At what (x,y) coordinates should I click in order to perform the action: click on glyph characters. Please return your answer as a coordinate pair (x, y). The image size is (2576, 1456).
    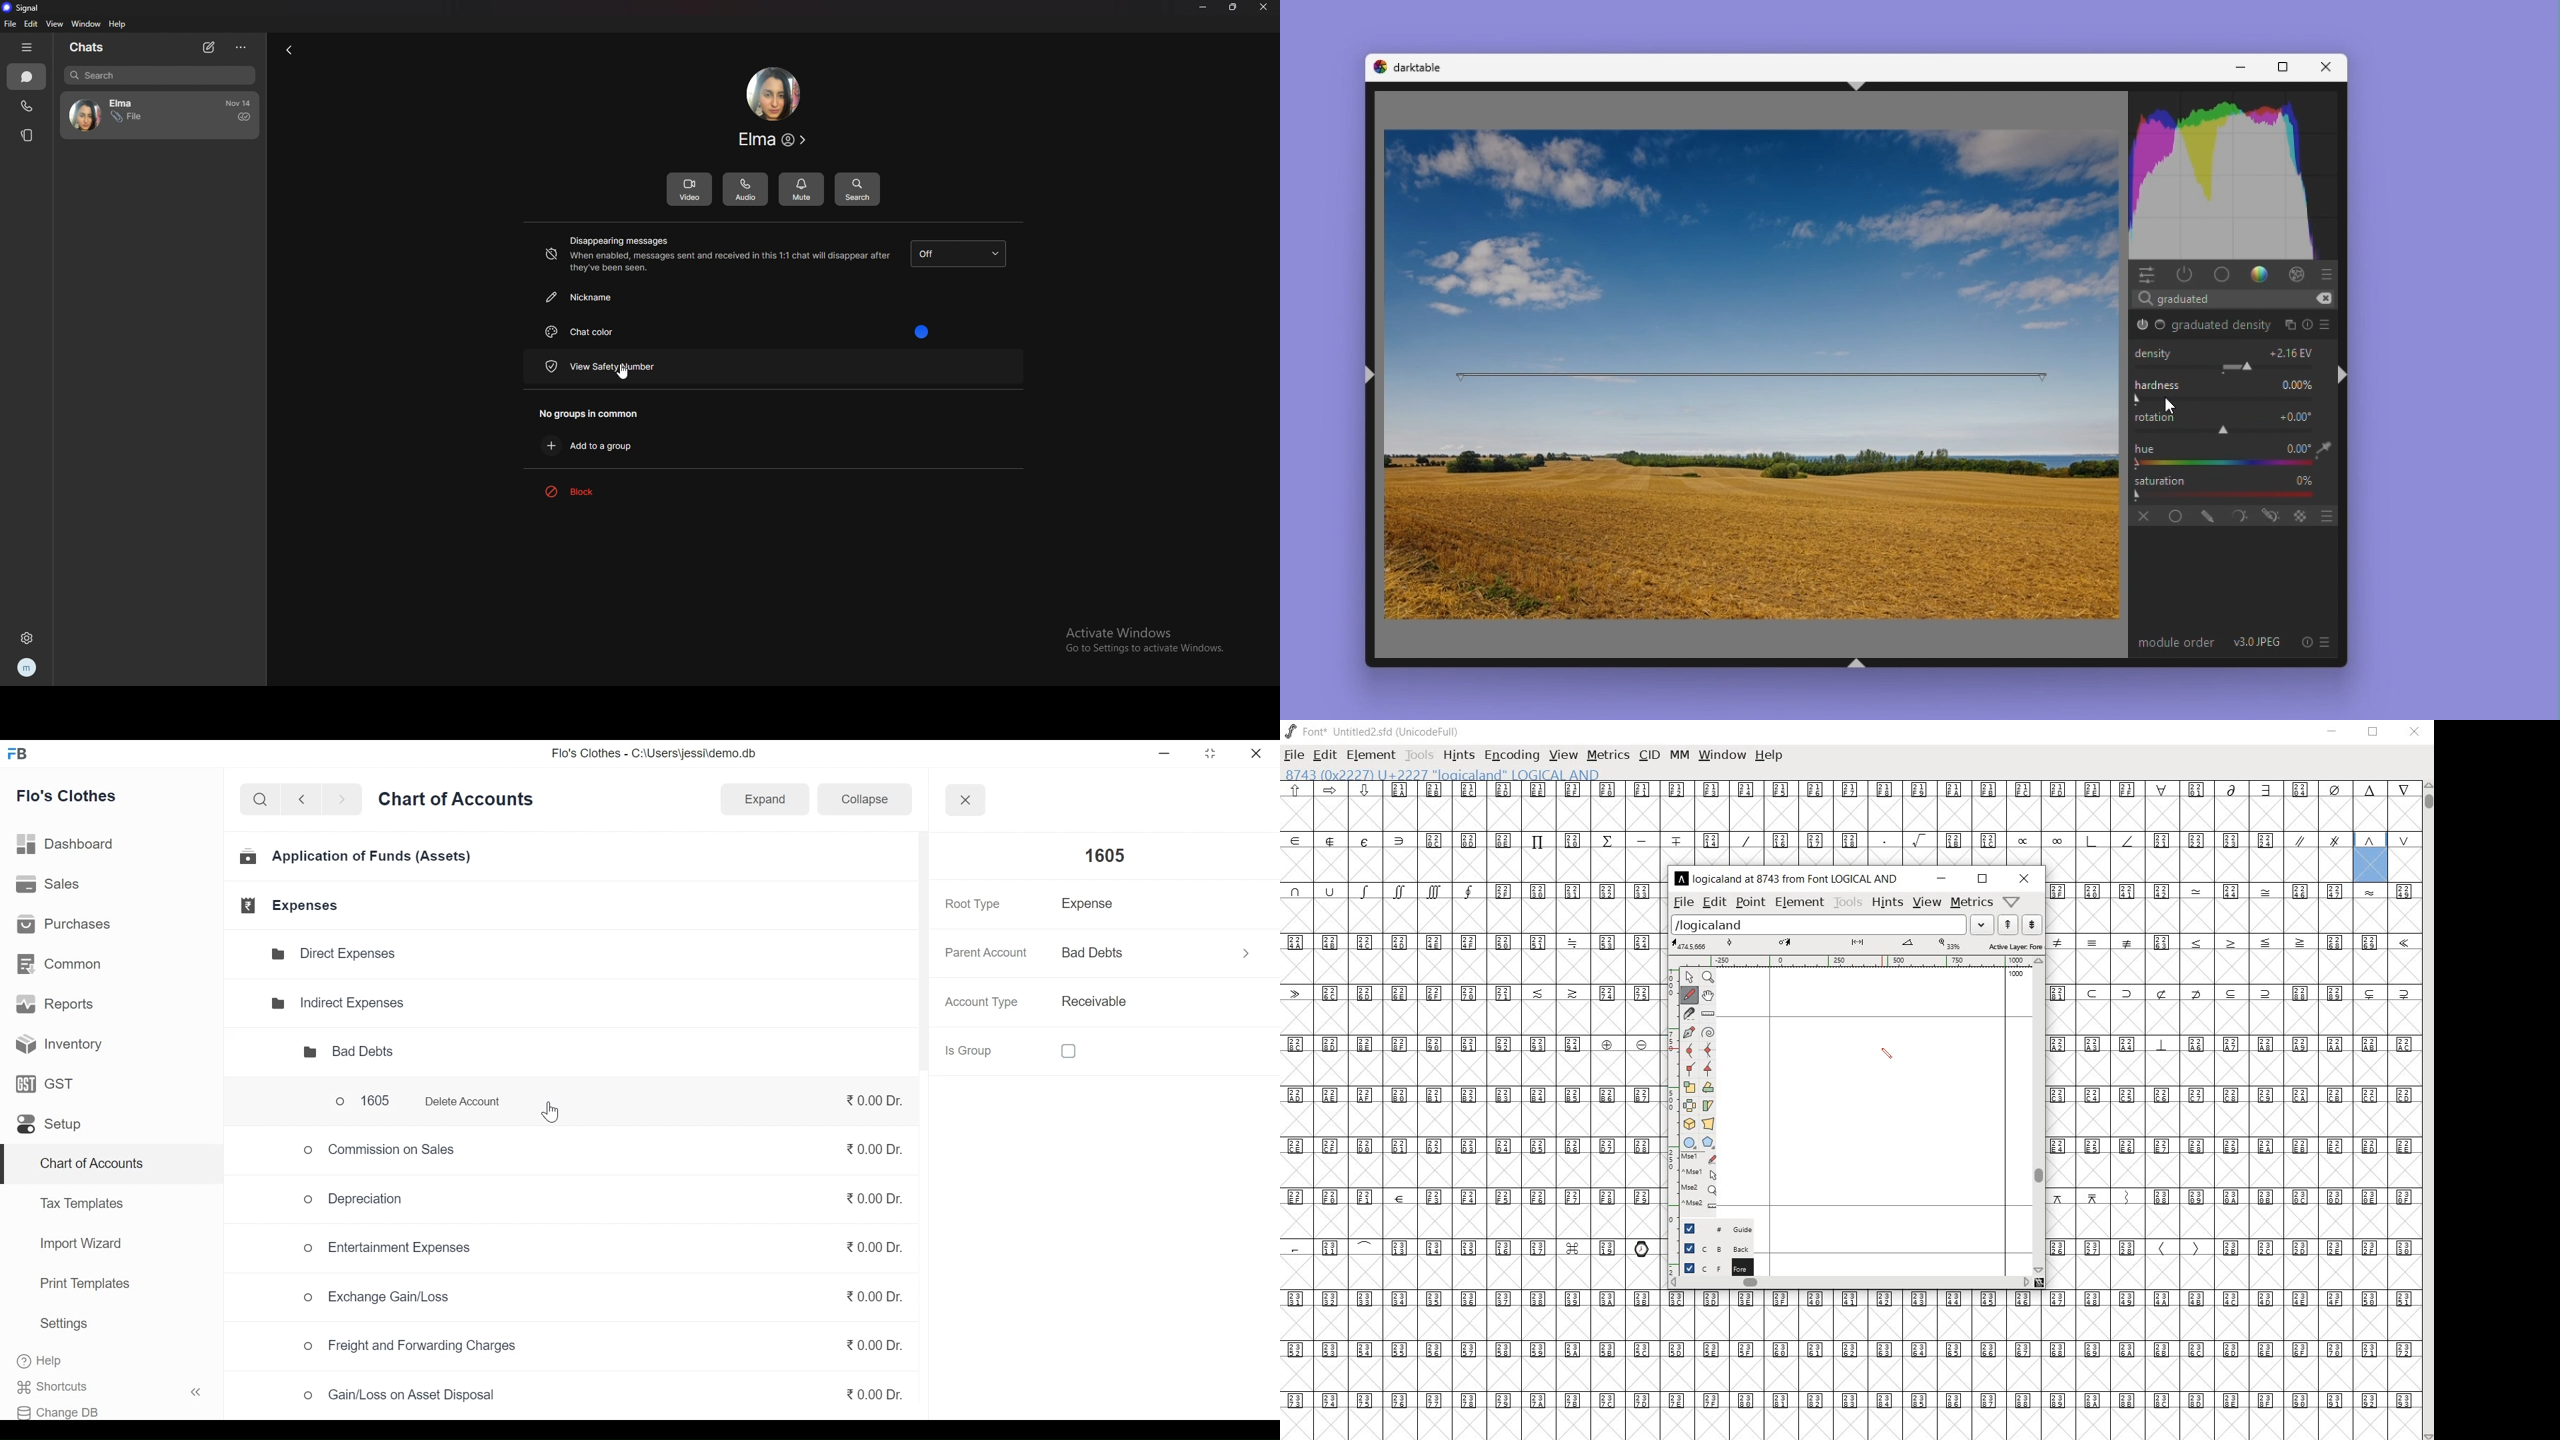
    Looking at the image, I should click on (1471, 1111).